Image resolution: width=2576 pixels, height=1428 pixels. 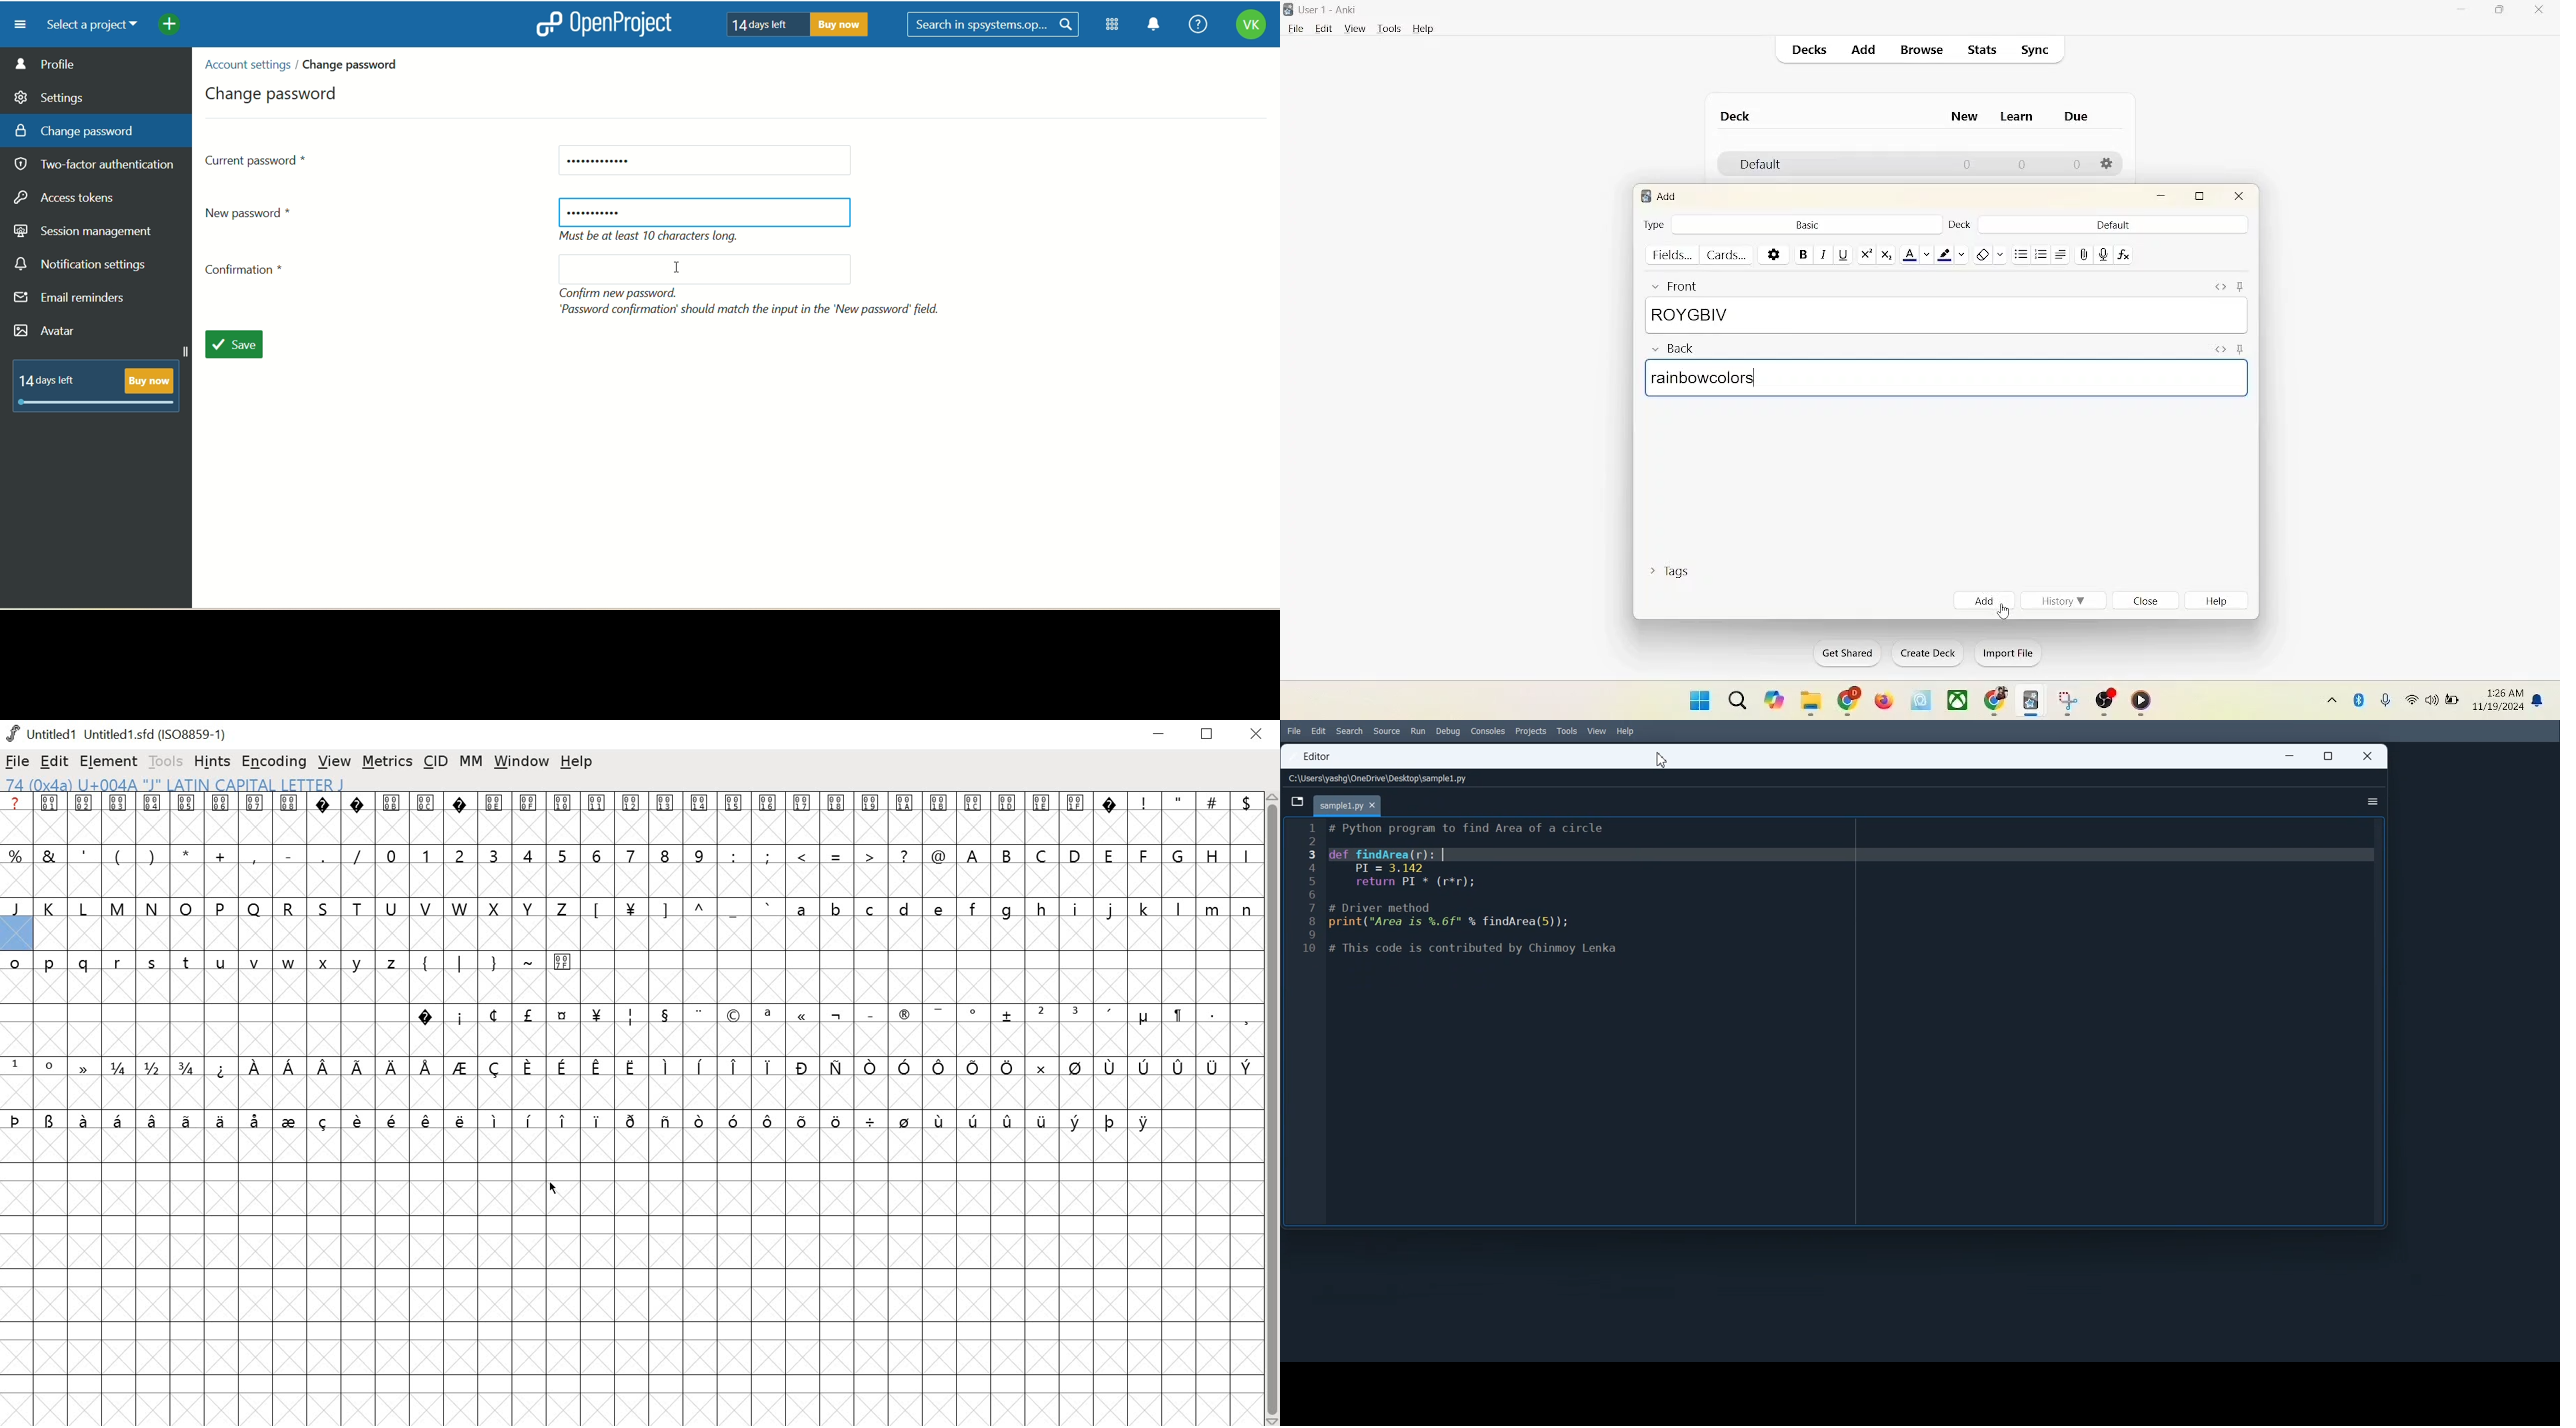 What do you see at coordinates (2076, 116) in the screenshot?
I see `due` at bounding box center [2076, 116].